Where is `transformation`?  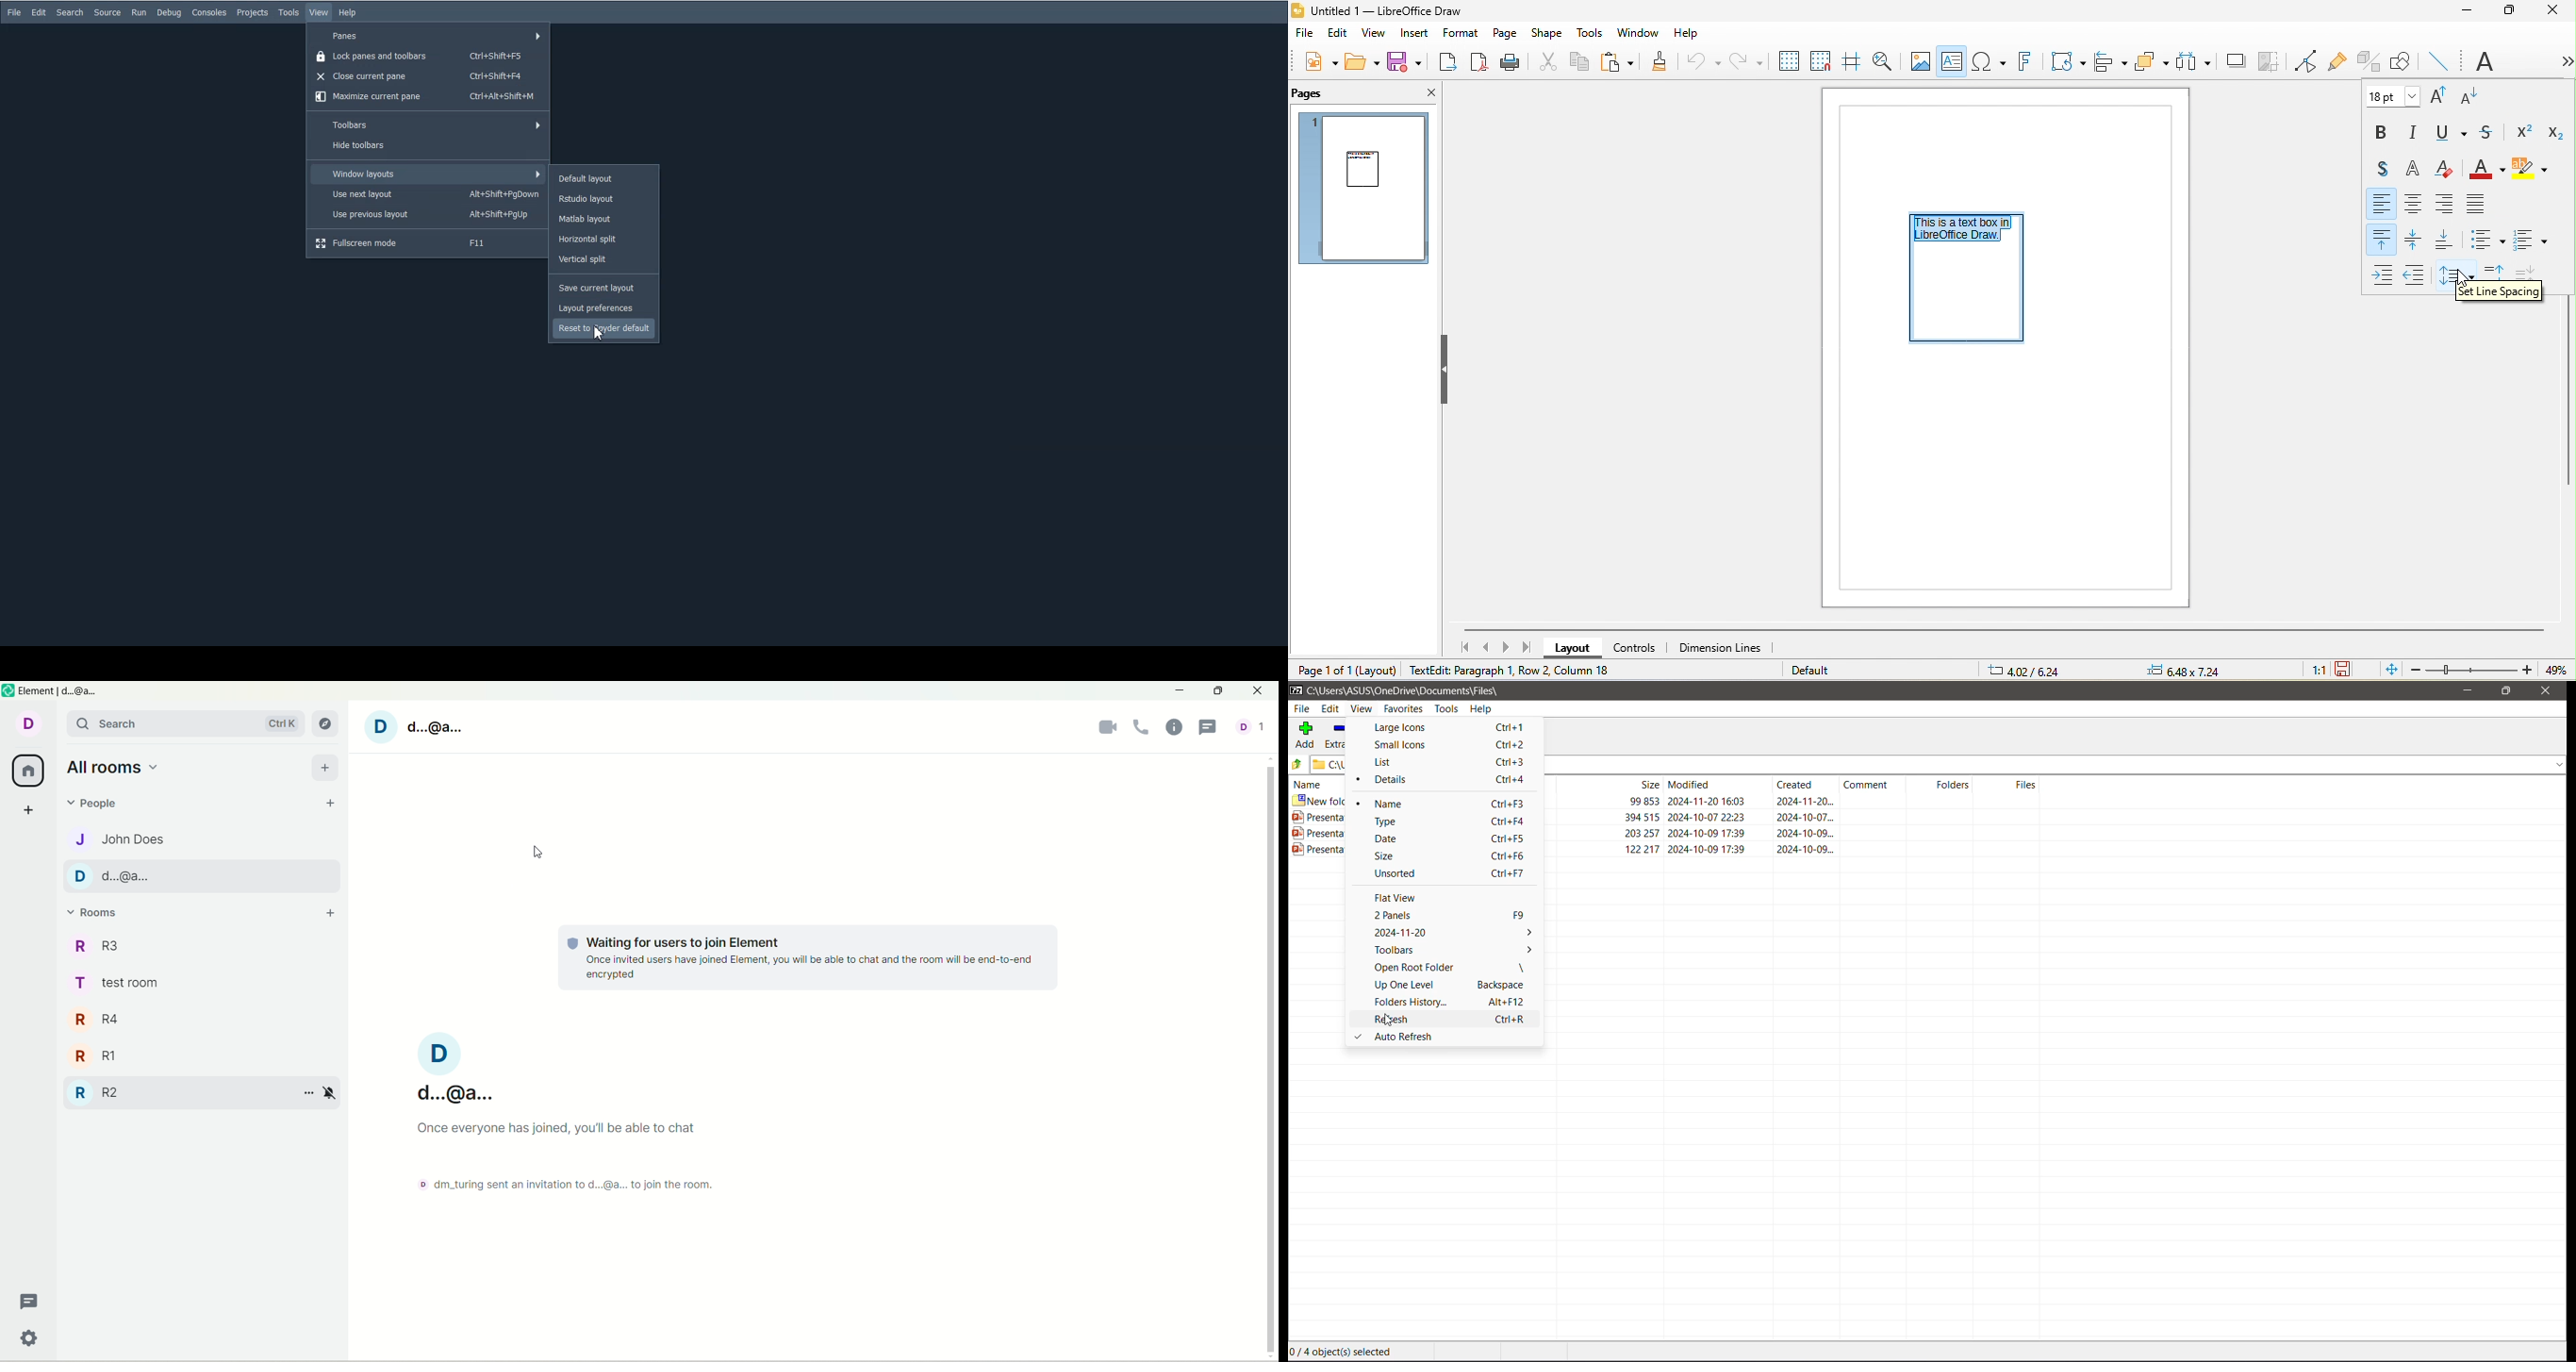 transformation is located at coordinates (2063, 63).